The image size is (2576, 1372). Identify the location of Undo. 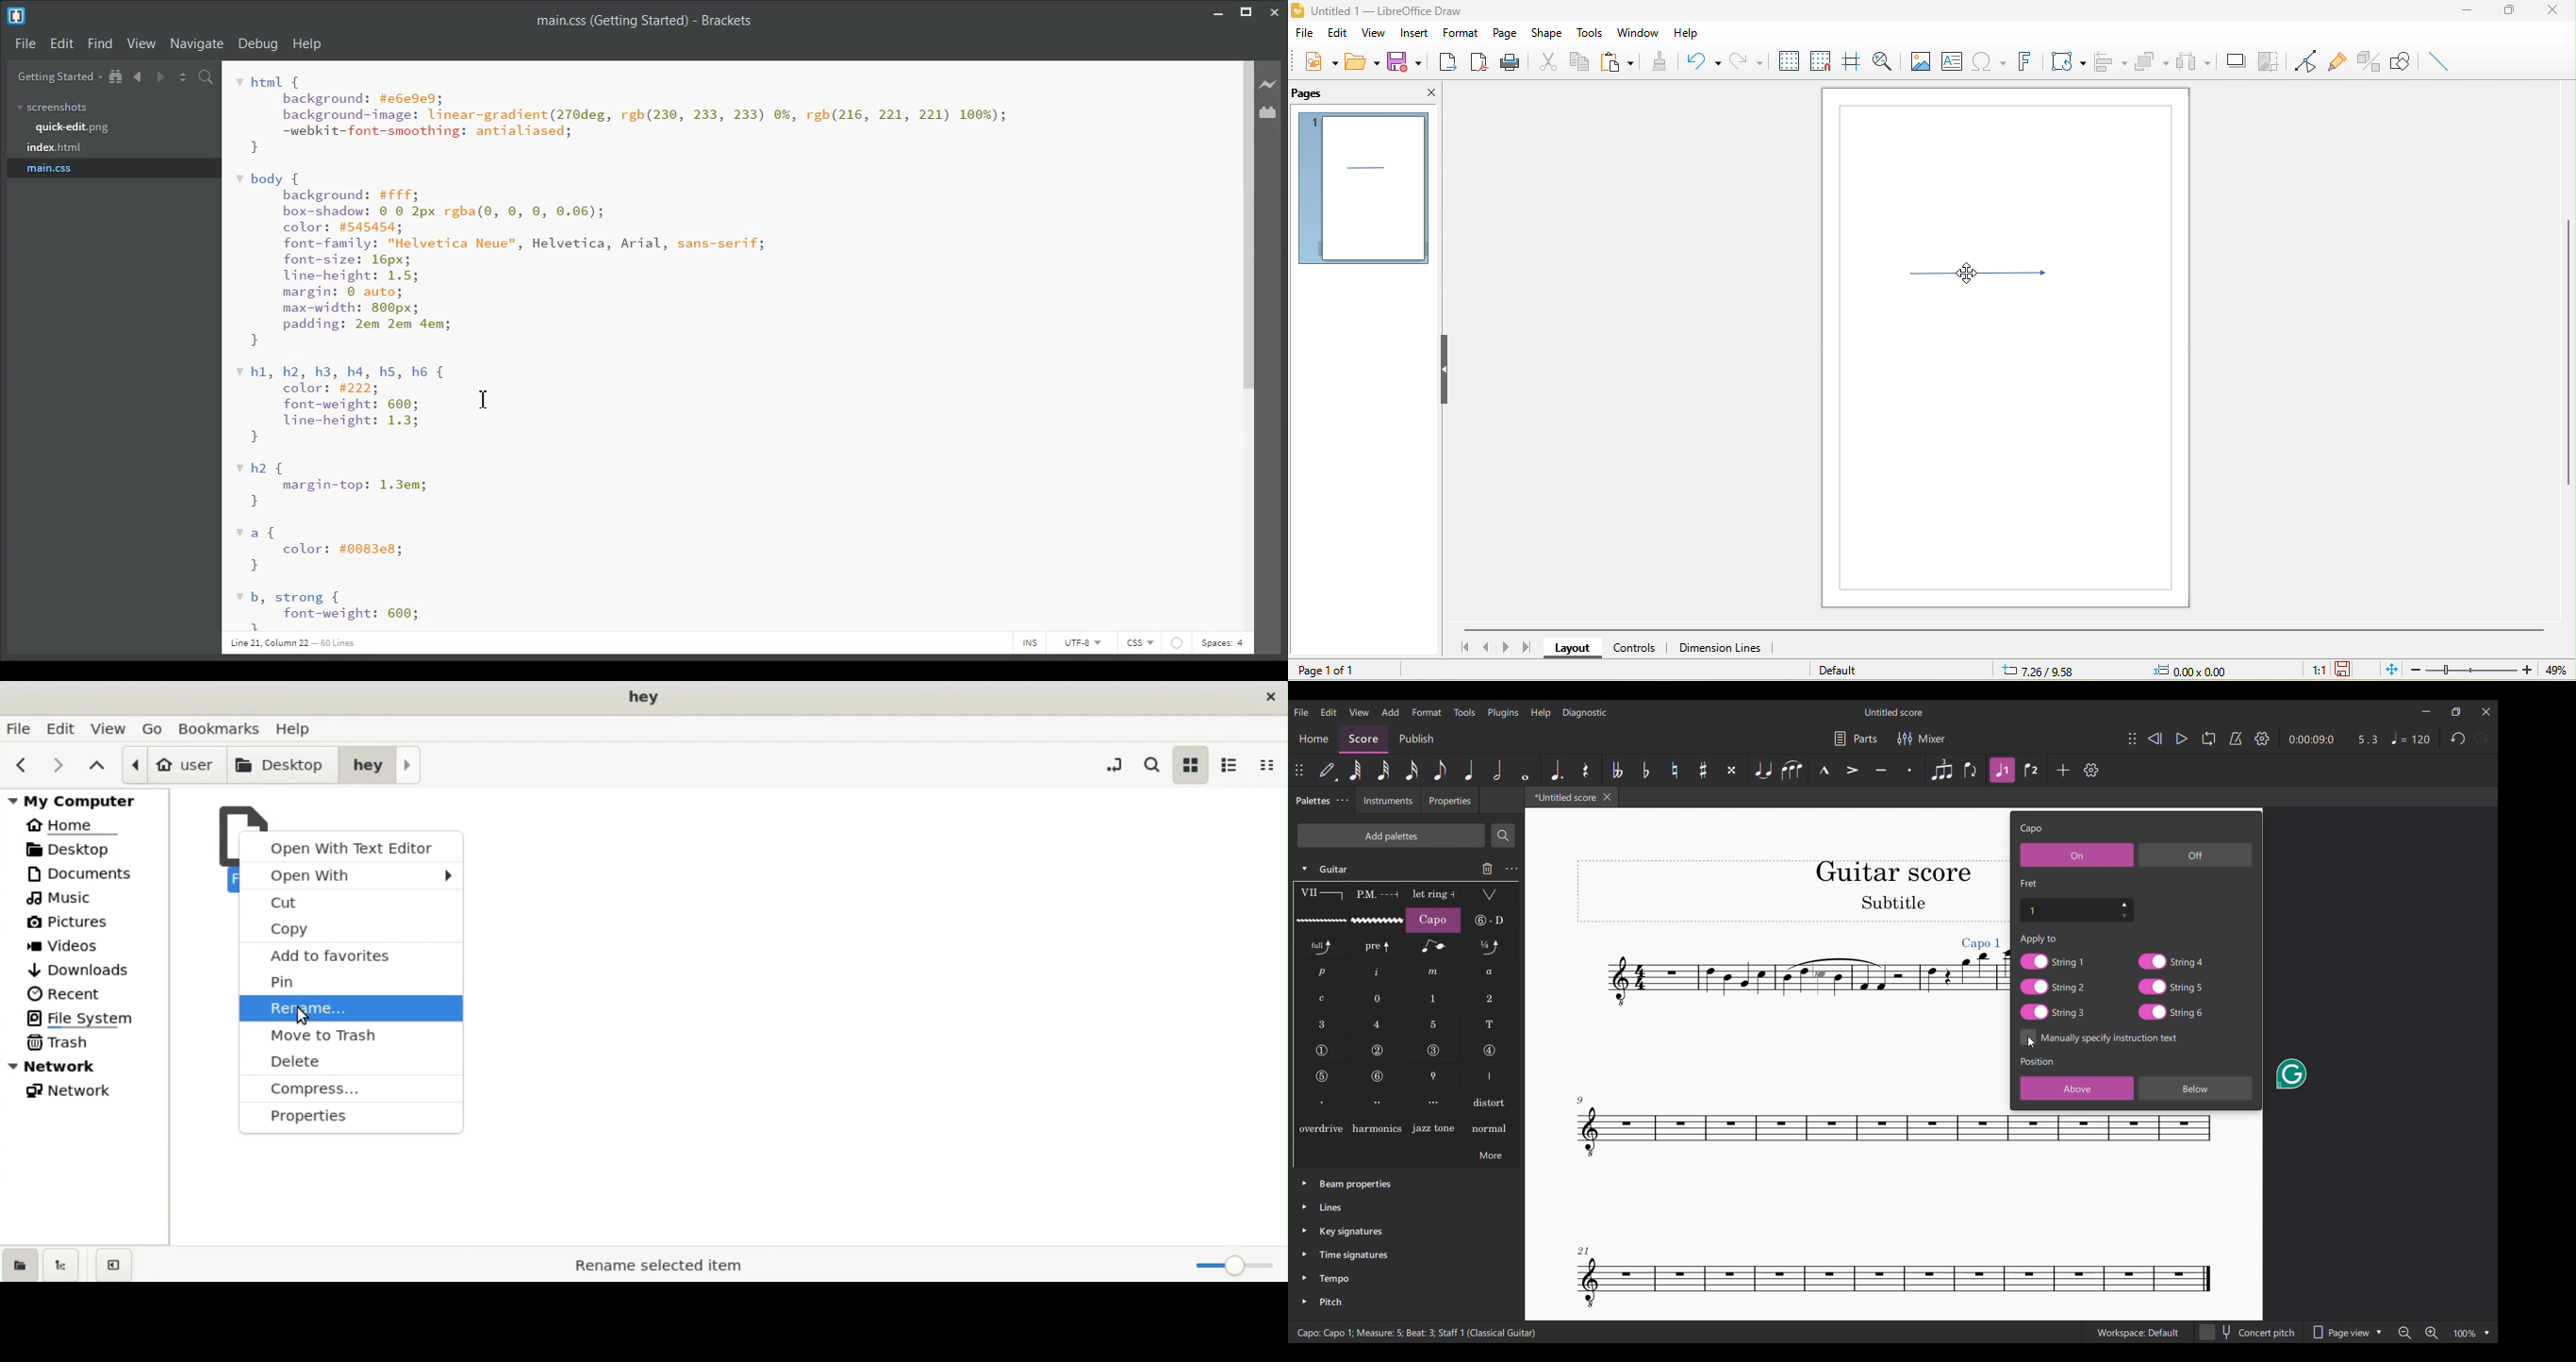
(2458, 738).